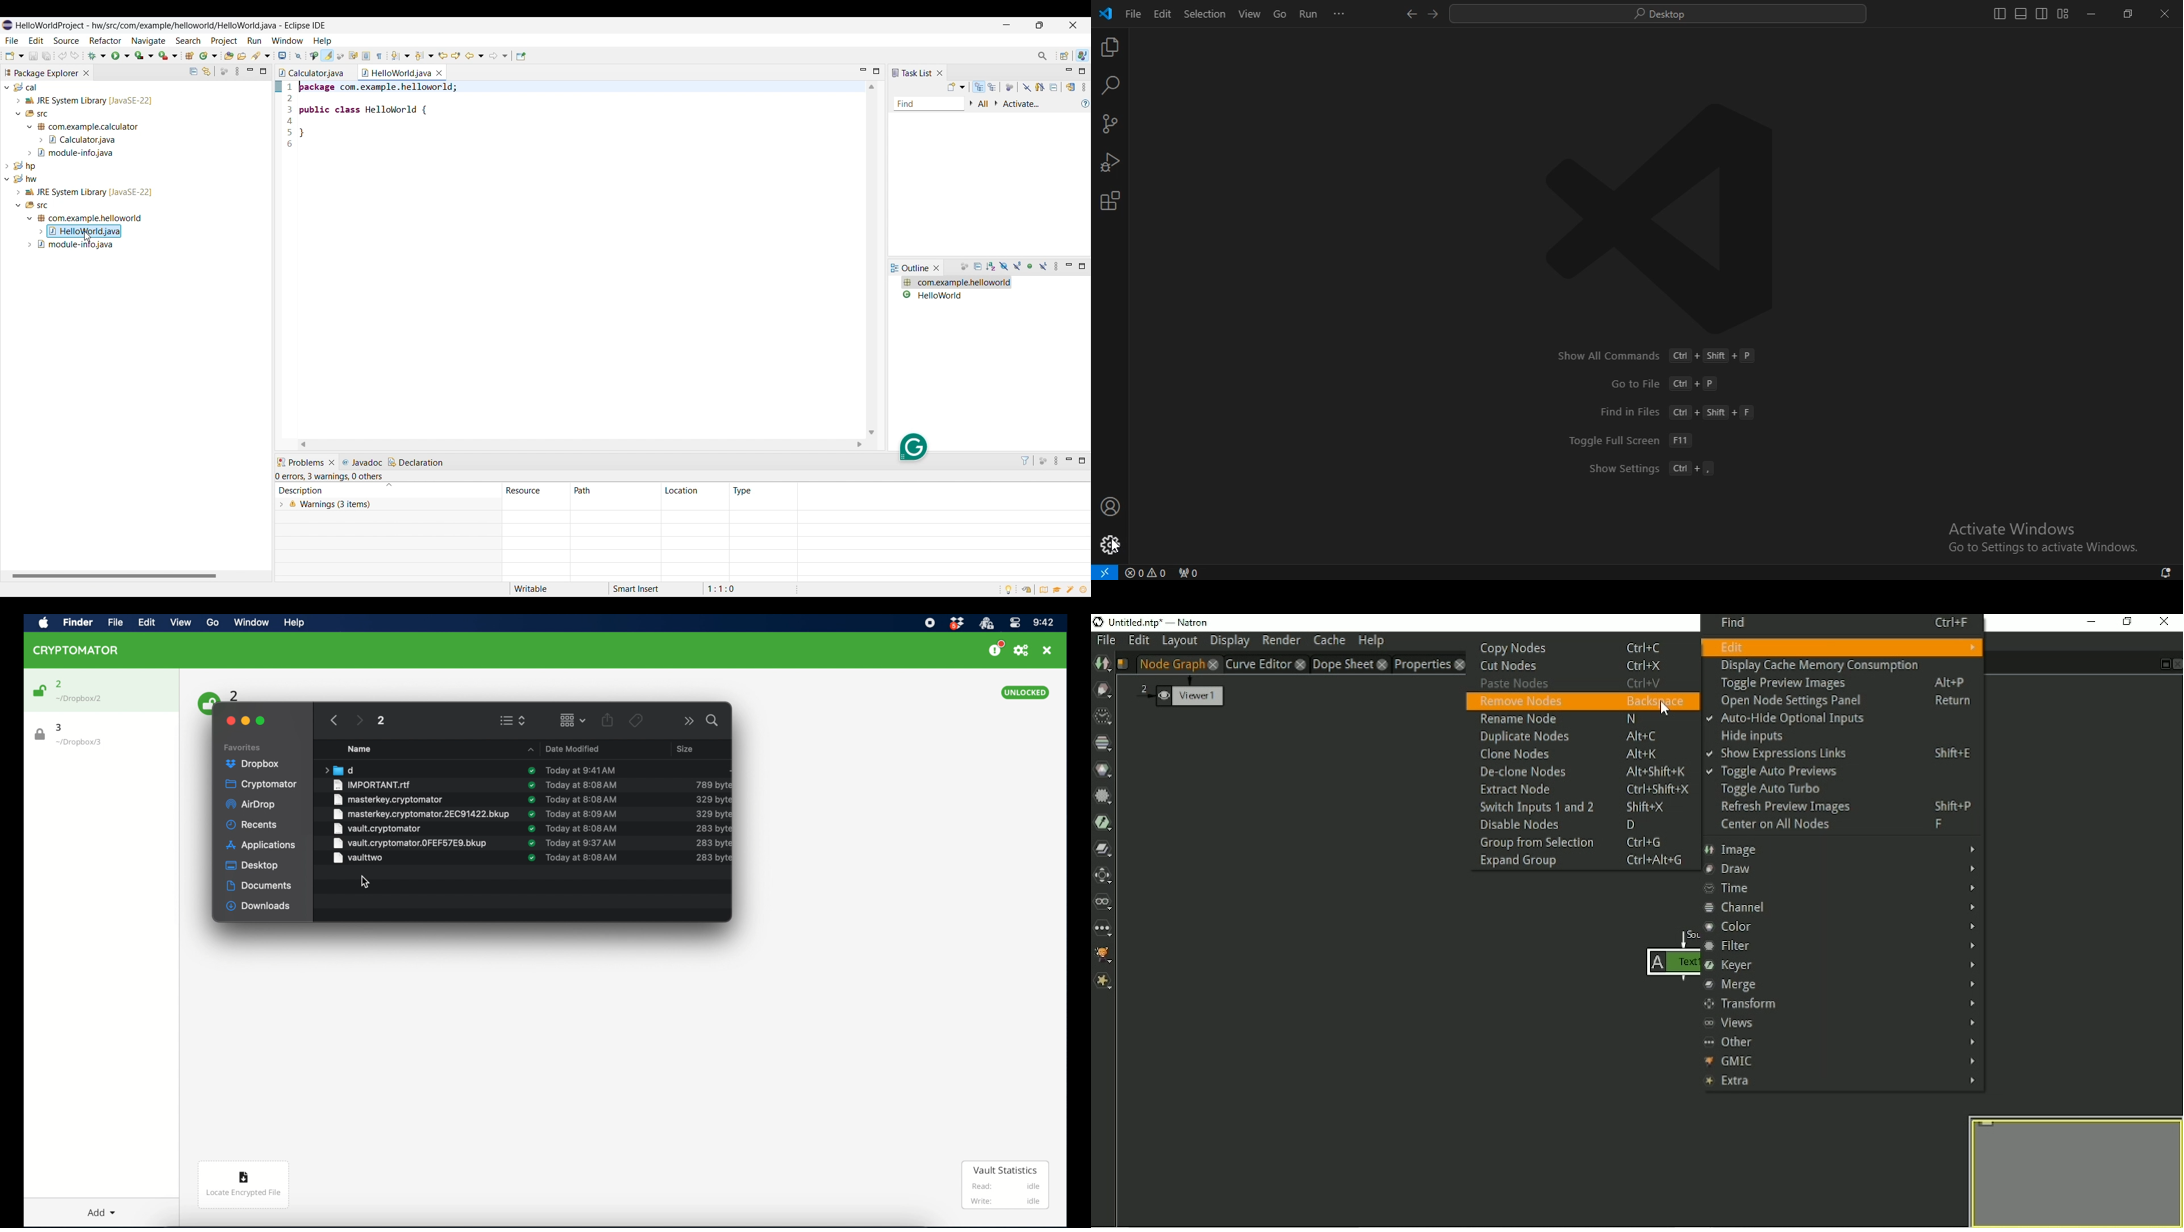 The height and width of the screenshot is (1232, 2184). What do you see at coordinates (912, 73) in the screenshot?
I see `task list` at bounding box center [912, 73].